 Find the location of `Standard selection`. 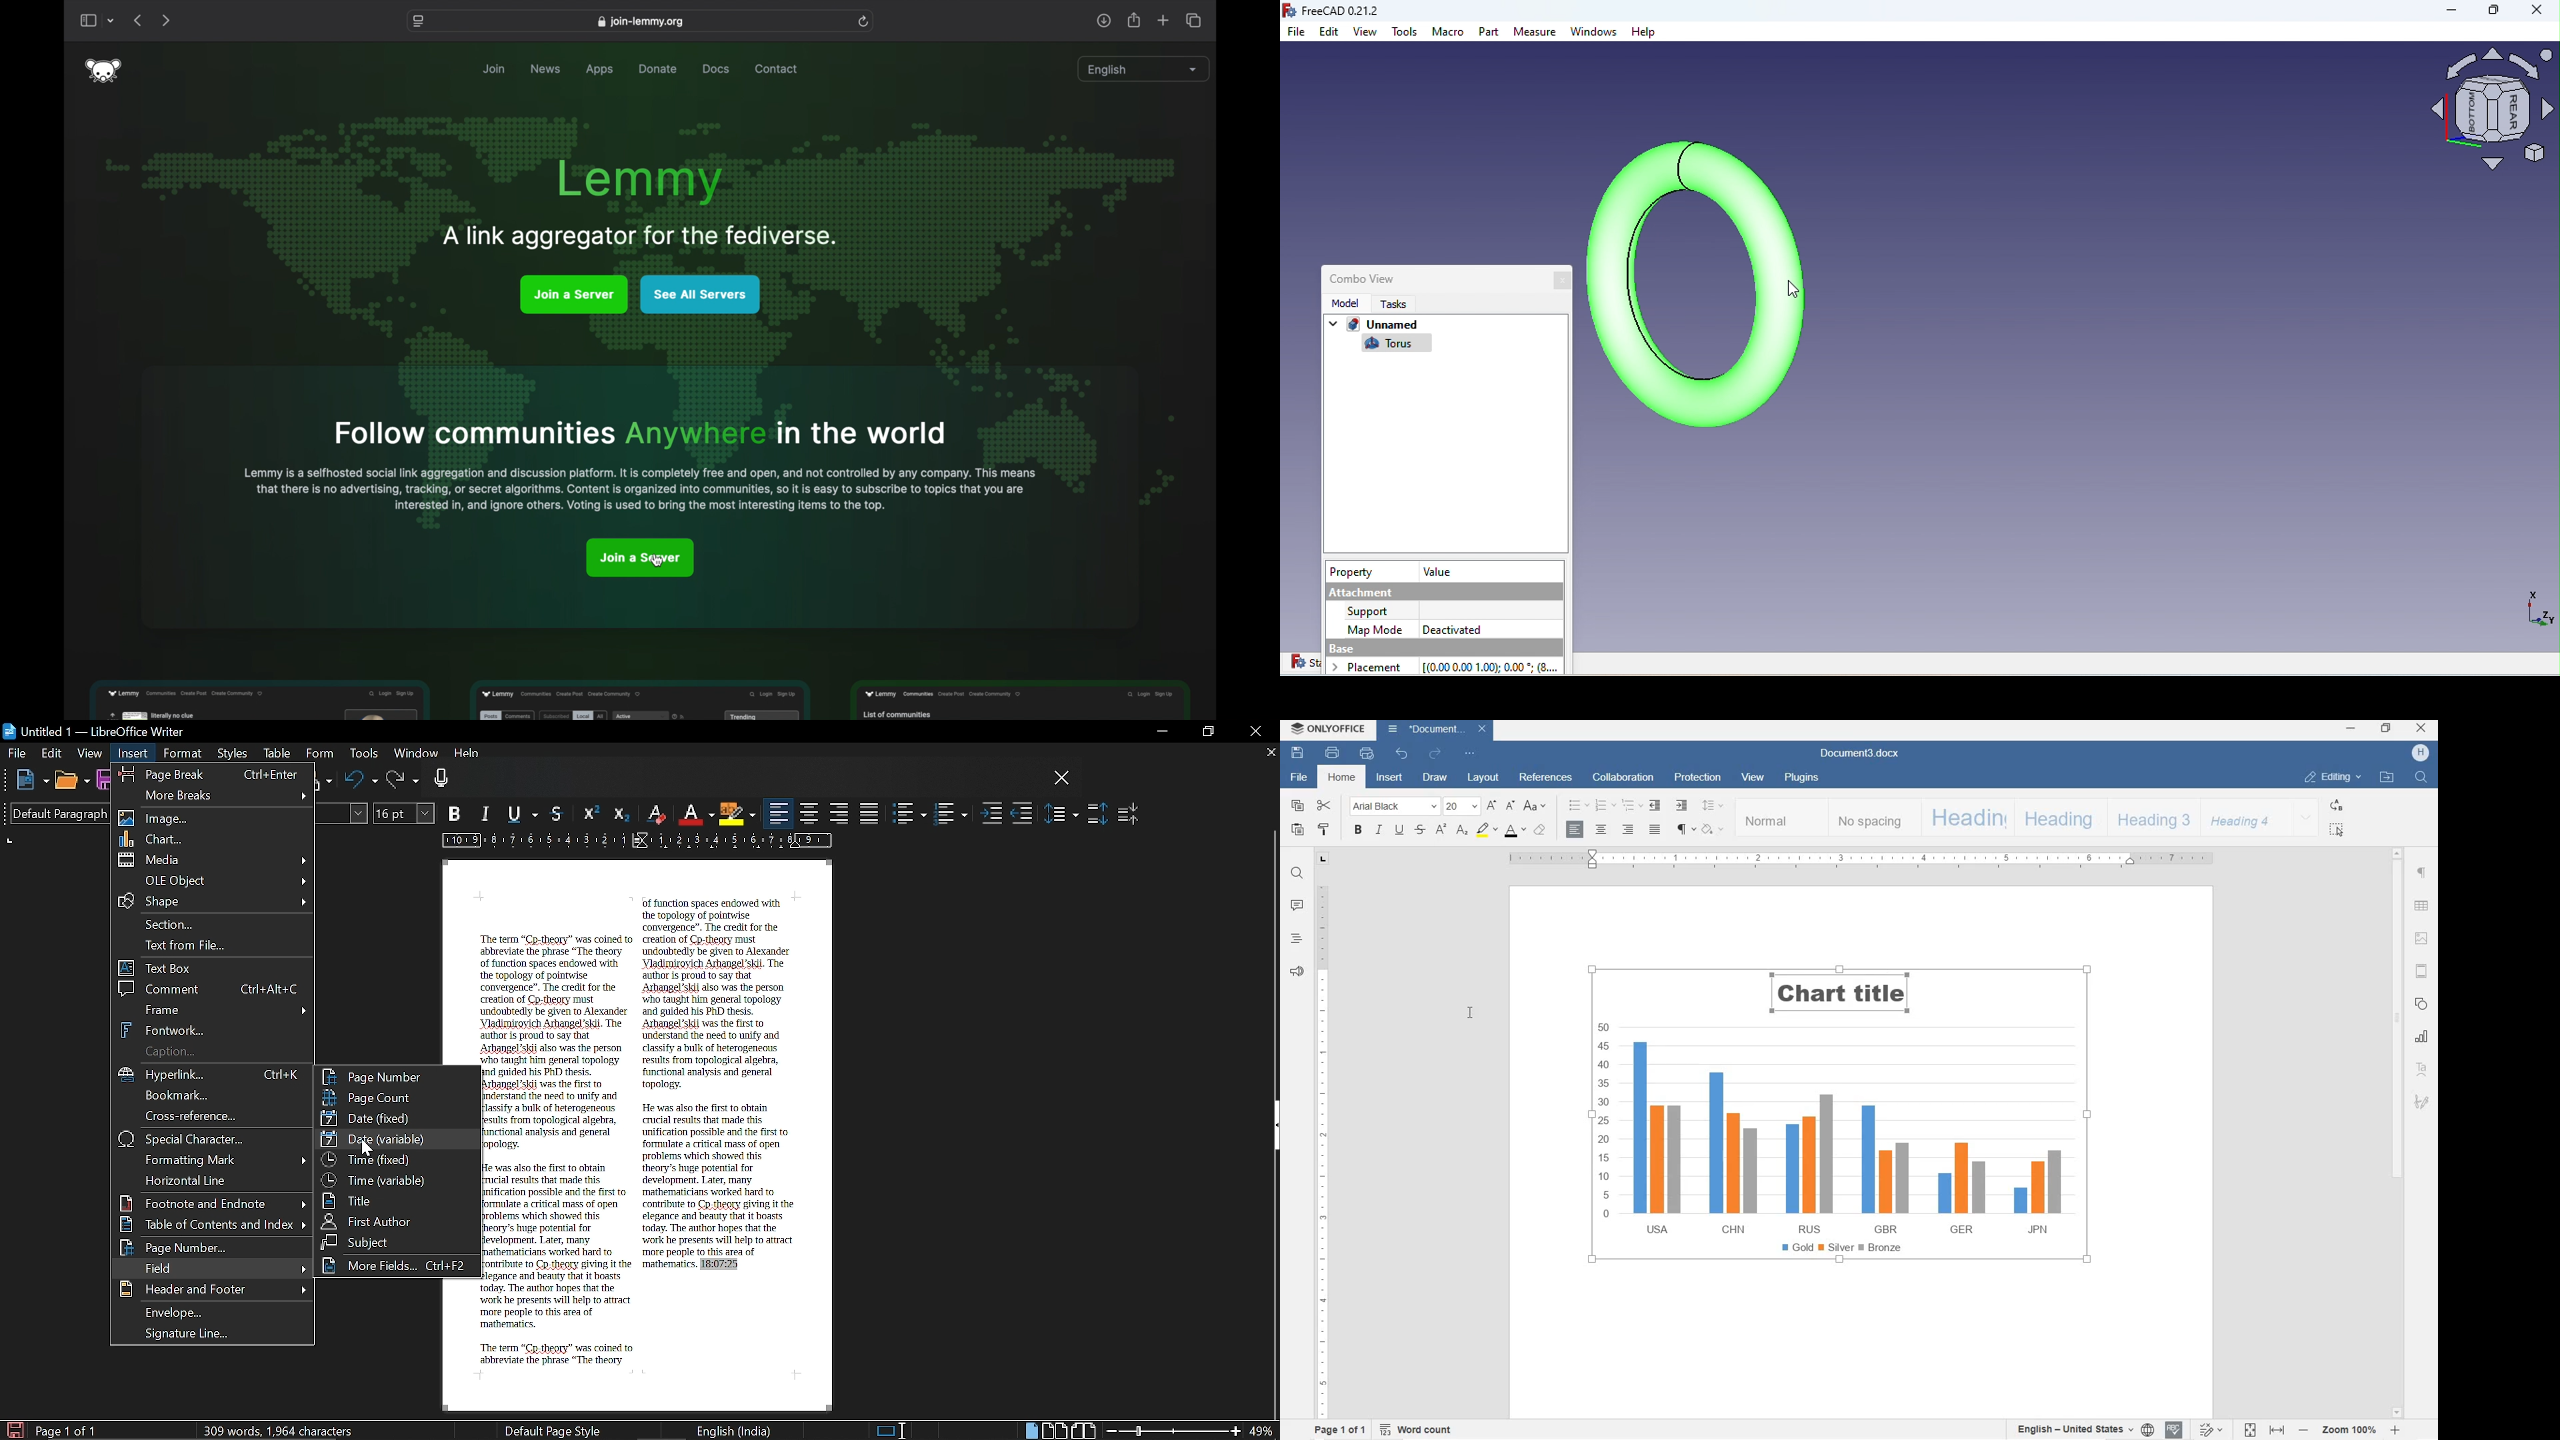

Standard selection is located at coordinates (892, 1430).